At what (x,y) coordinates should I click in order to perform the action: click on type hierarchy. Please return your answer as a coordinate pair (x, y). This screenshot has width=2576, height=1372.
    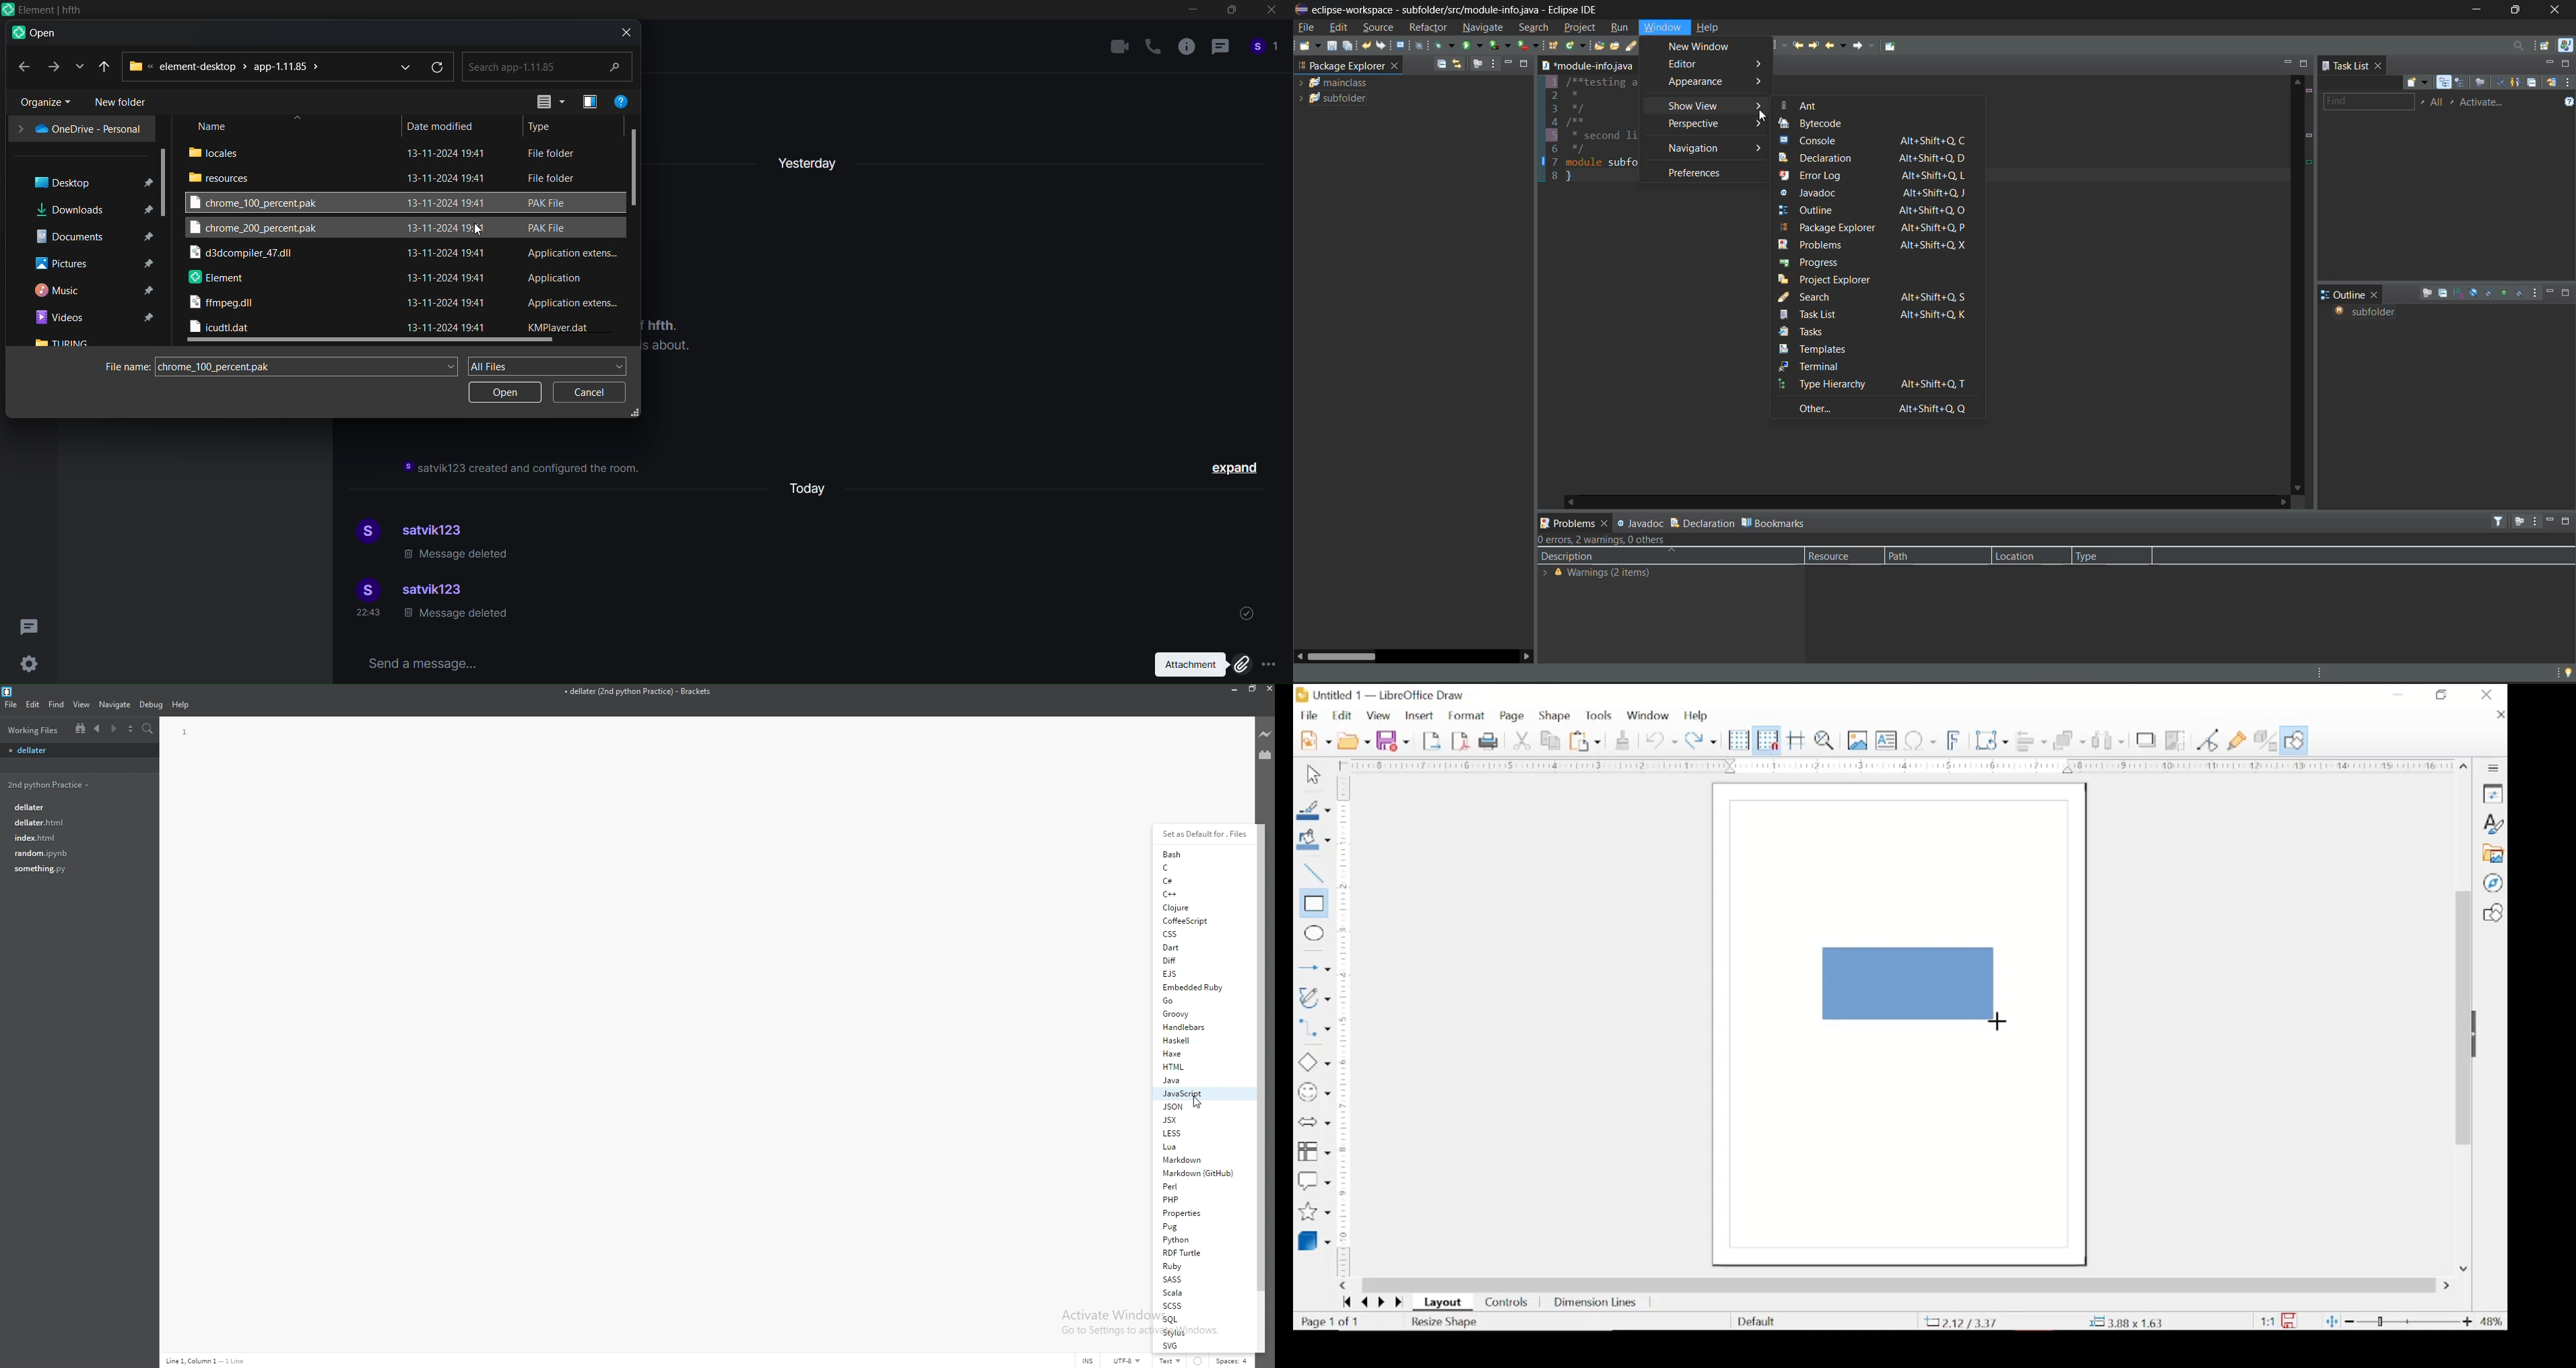
    Looking at the image, I should click on (1876, 385).